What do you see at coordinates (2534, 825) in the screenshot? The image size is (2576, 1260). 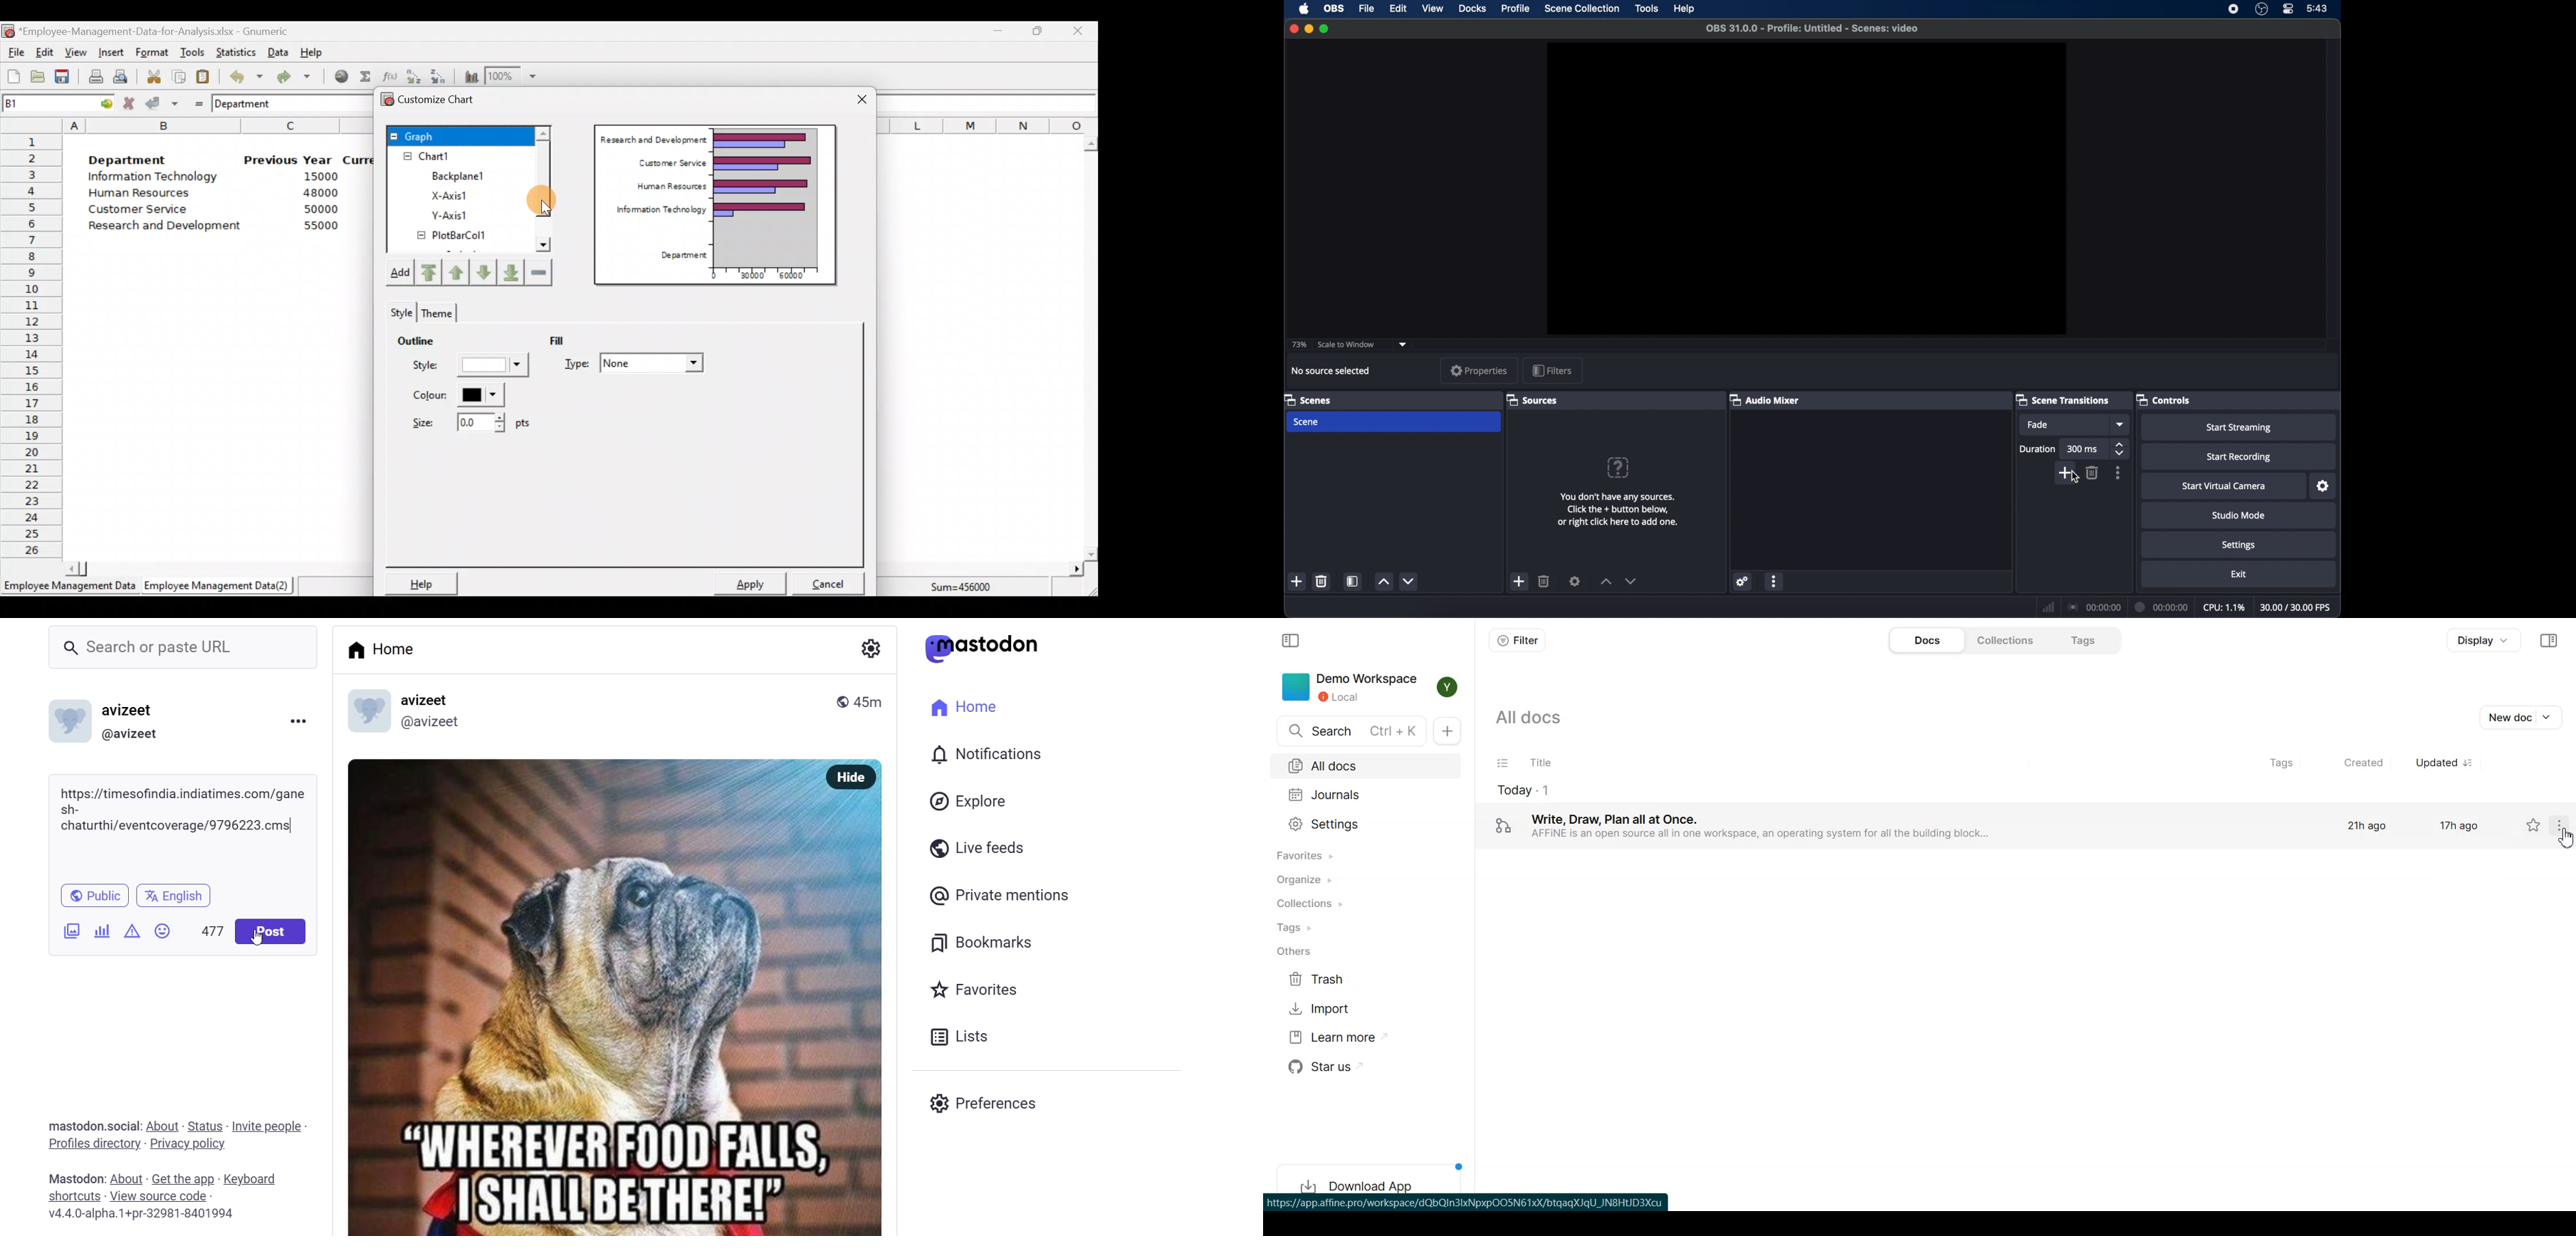 I see `Not starred` at bounding box center [2534, 825].